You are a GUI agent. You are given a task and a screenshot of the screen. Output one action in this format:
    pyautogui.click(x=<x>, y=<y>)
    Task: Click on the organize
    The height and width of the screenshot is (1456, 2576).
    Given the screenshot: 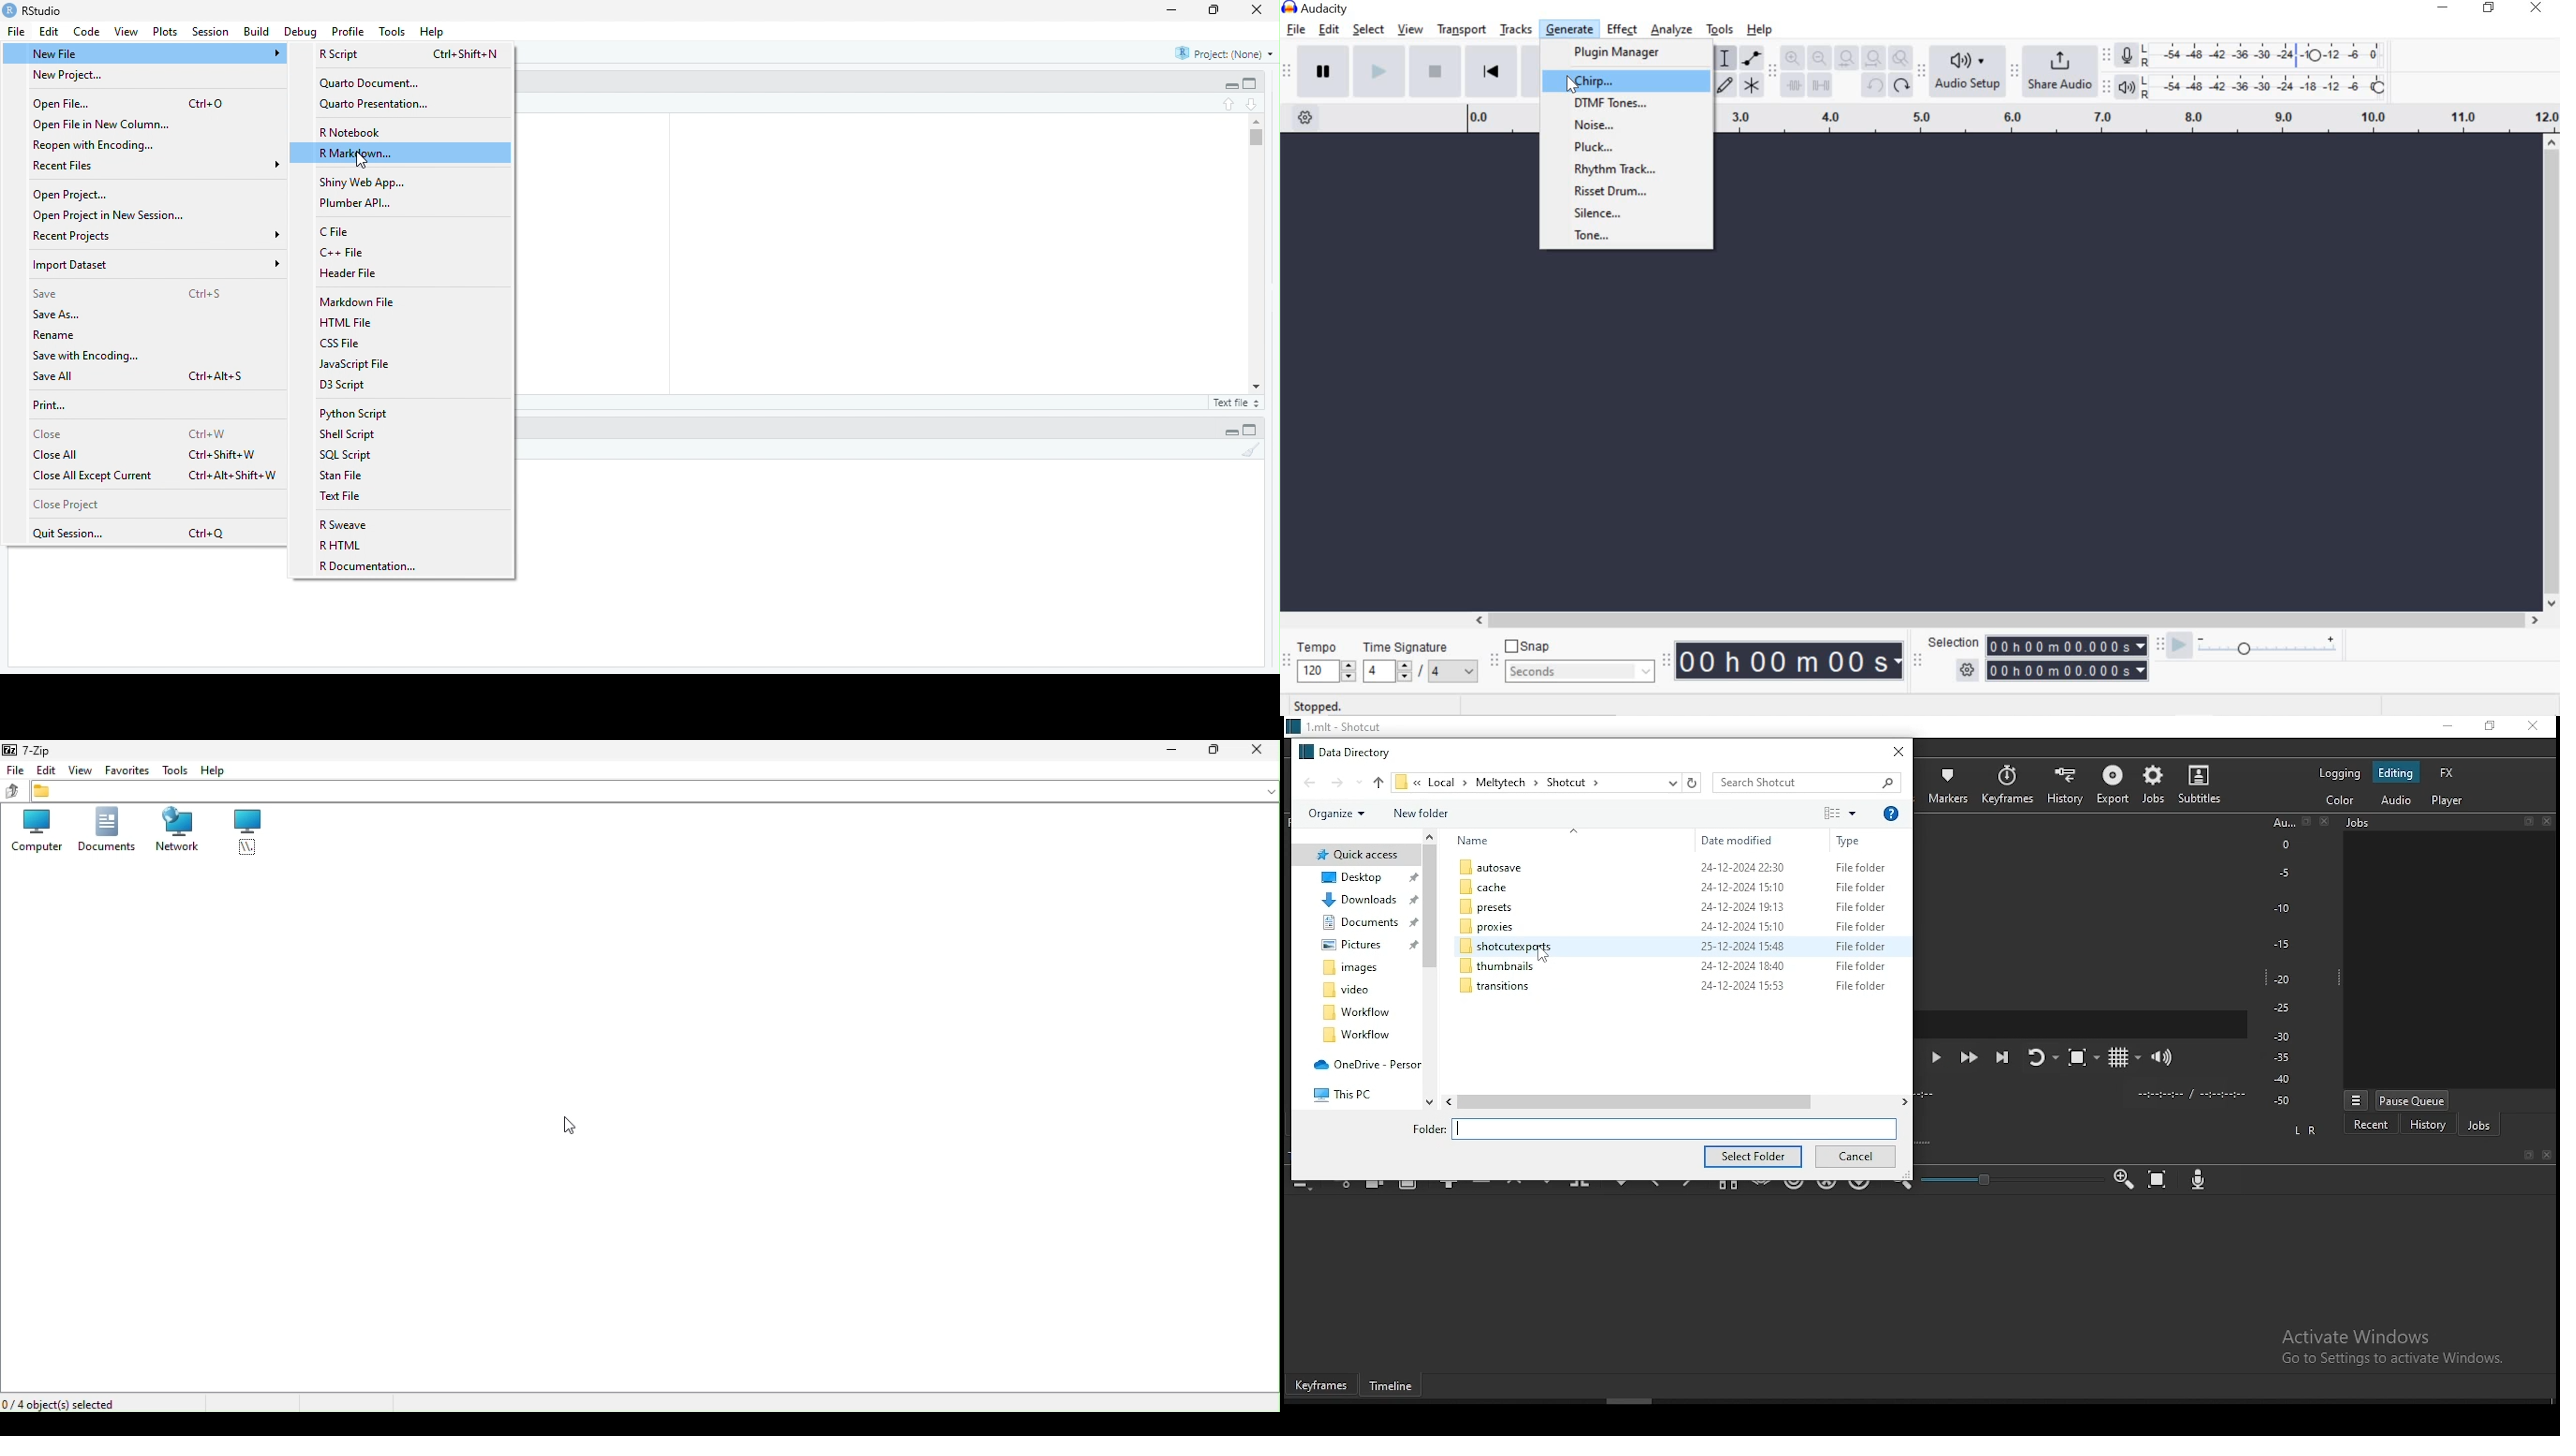 What is the action you would take?
    pyautogui.click(x=1334, y=815)
    